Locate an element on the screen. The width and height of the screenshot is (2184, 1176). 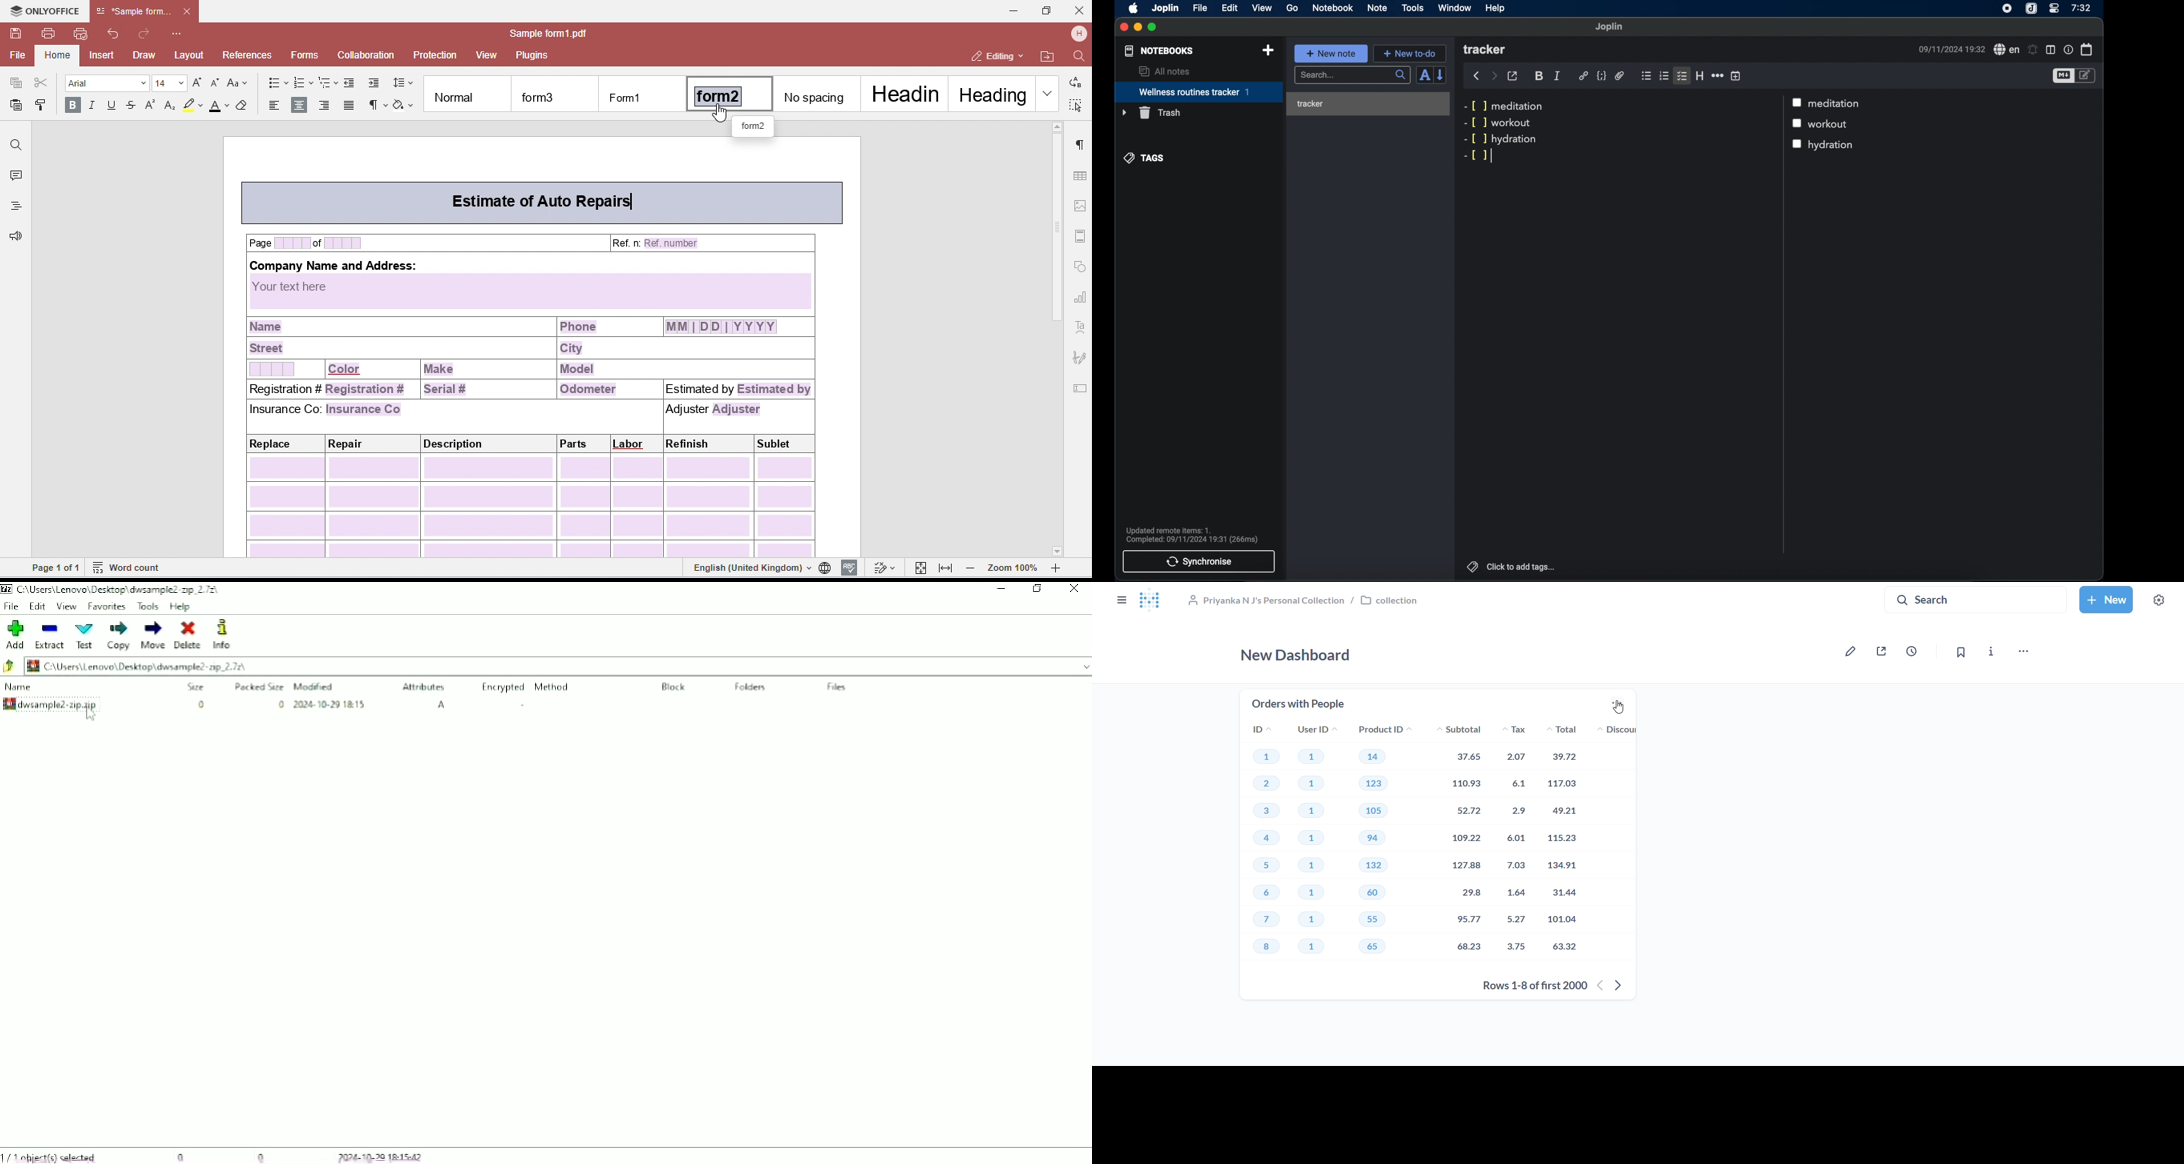
joplin icon is located at coordinates (2032, 9).